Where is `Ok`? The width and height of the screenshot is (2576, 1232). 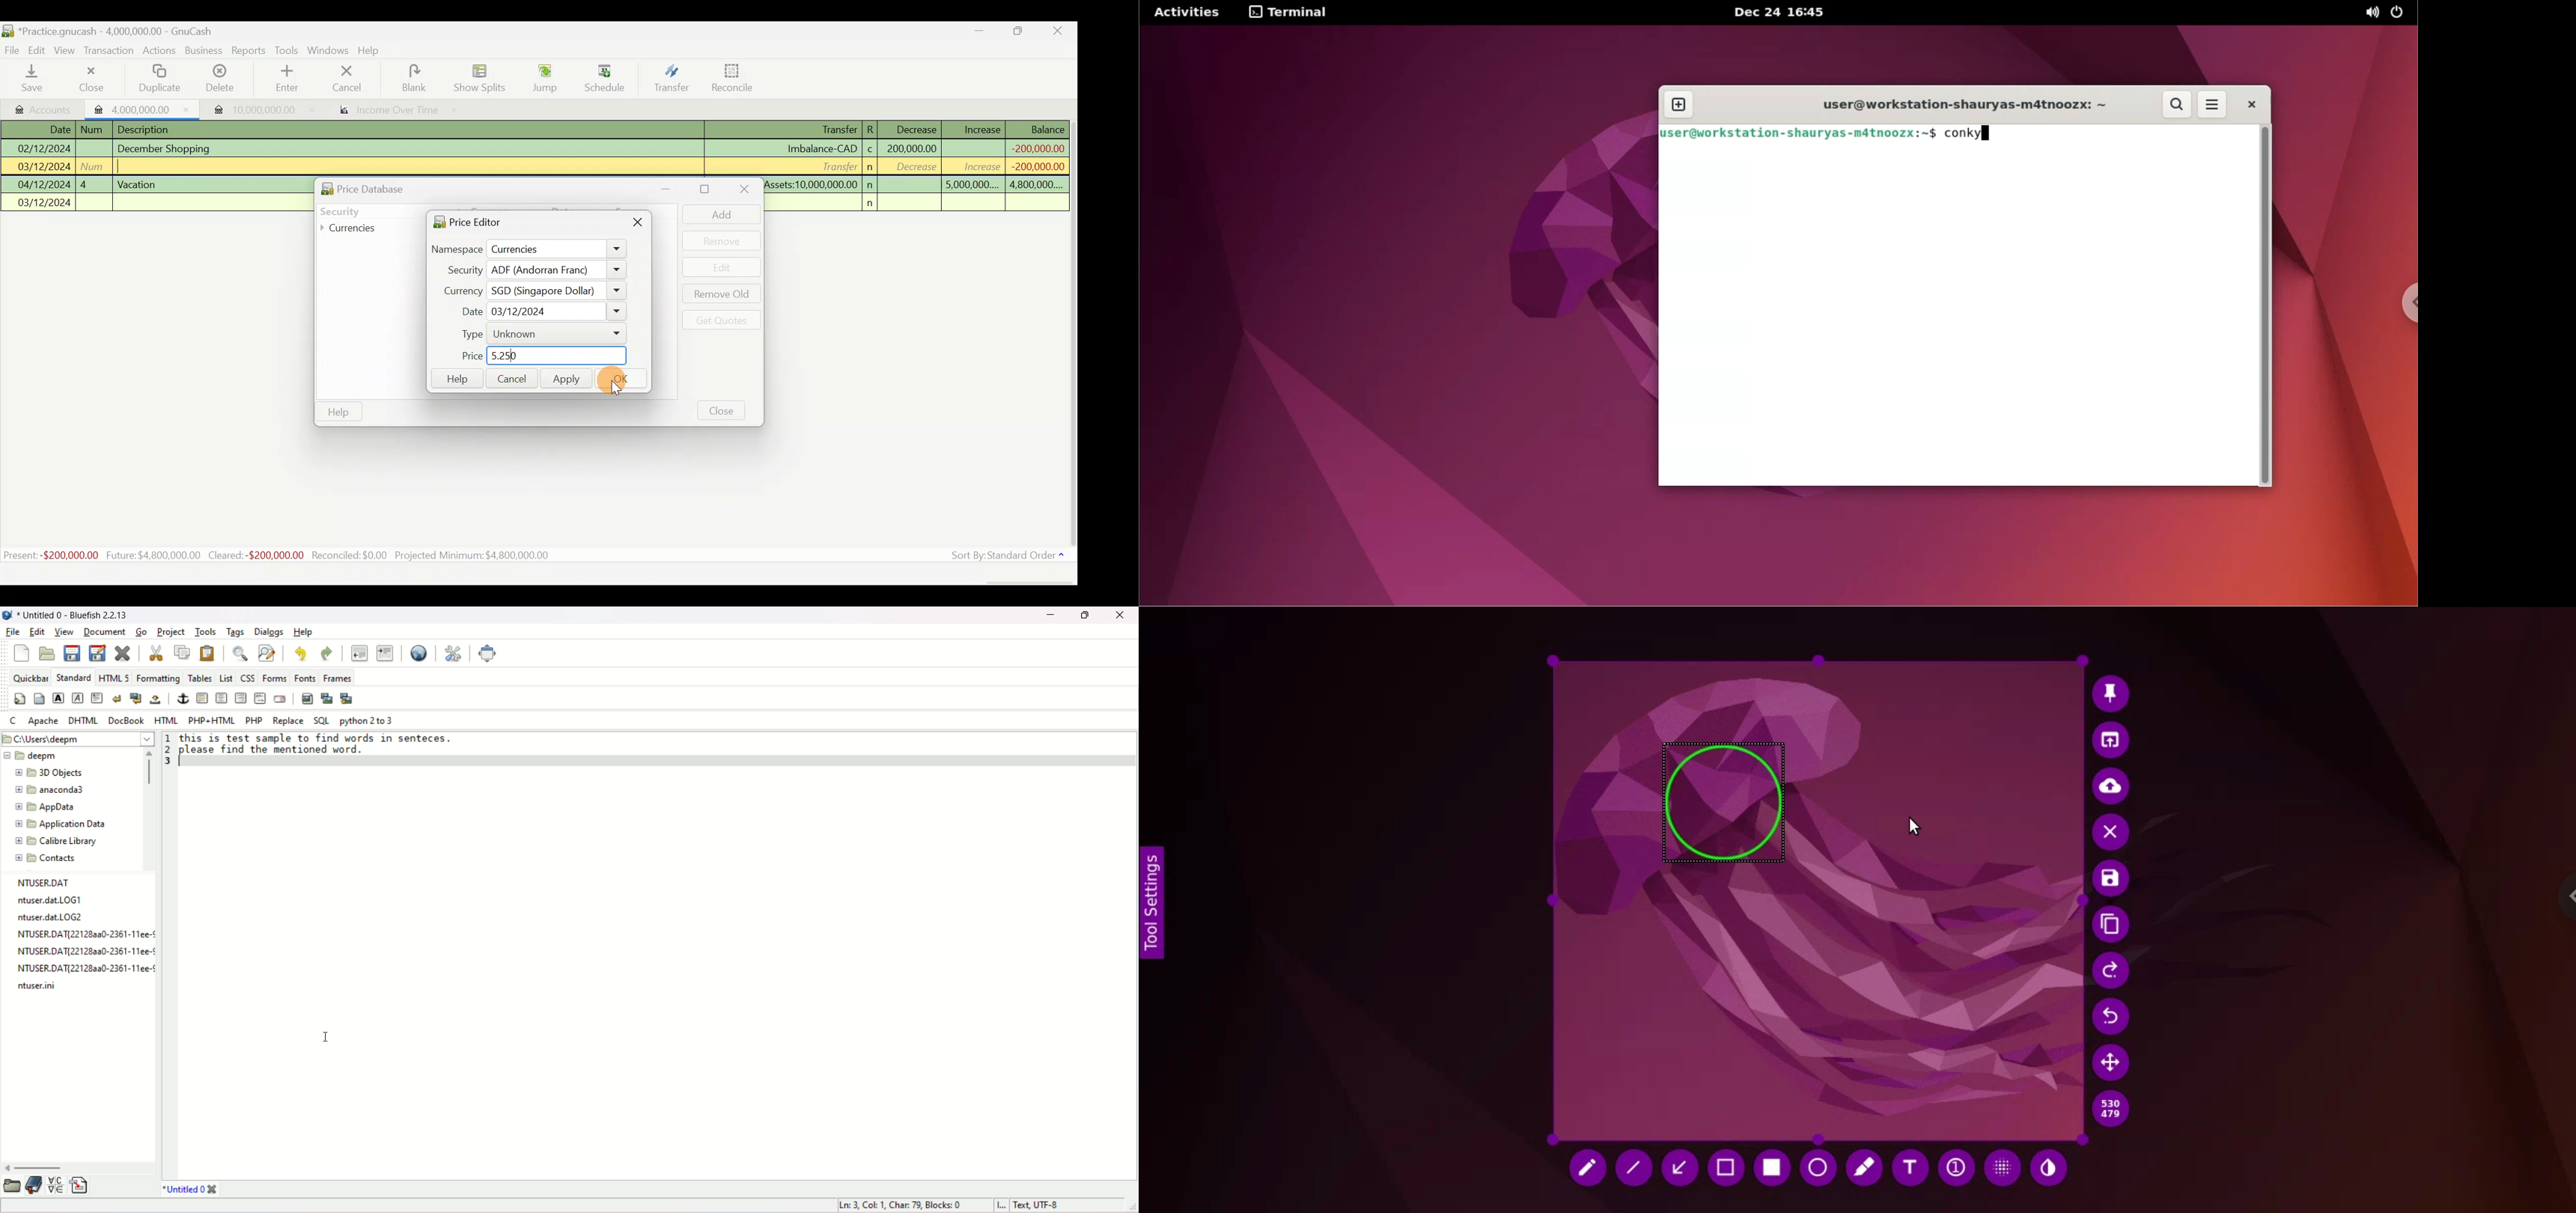 Ok is located at coordinates (622, 380).